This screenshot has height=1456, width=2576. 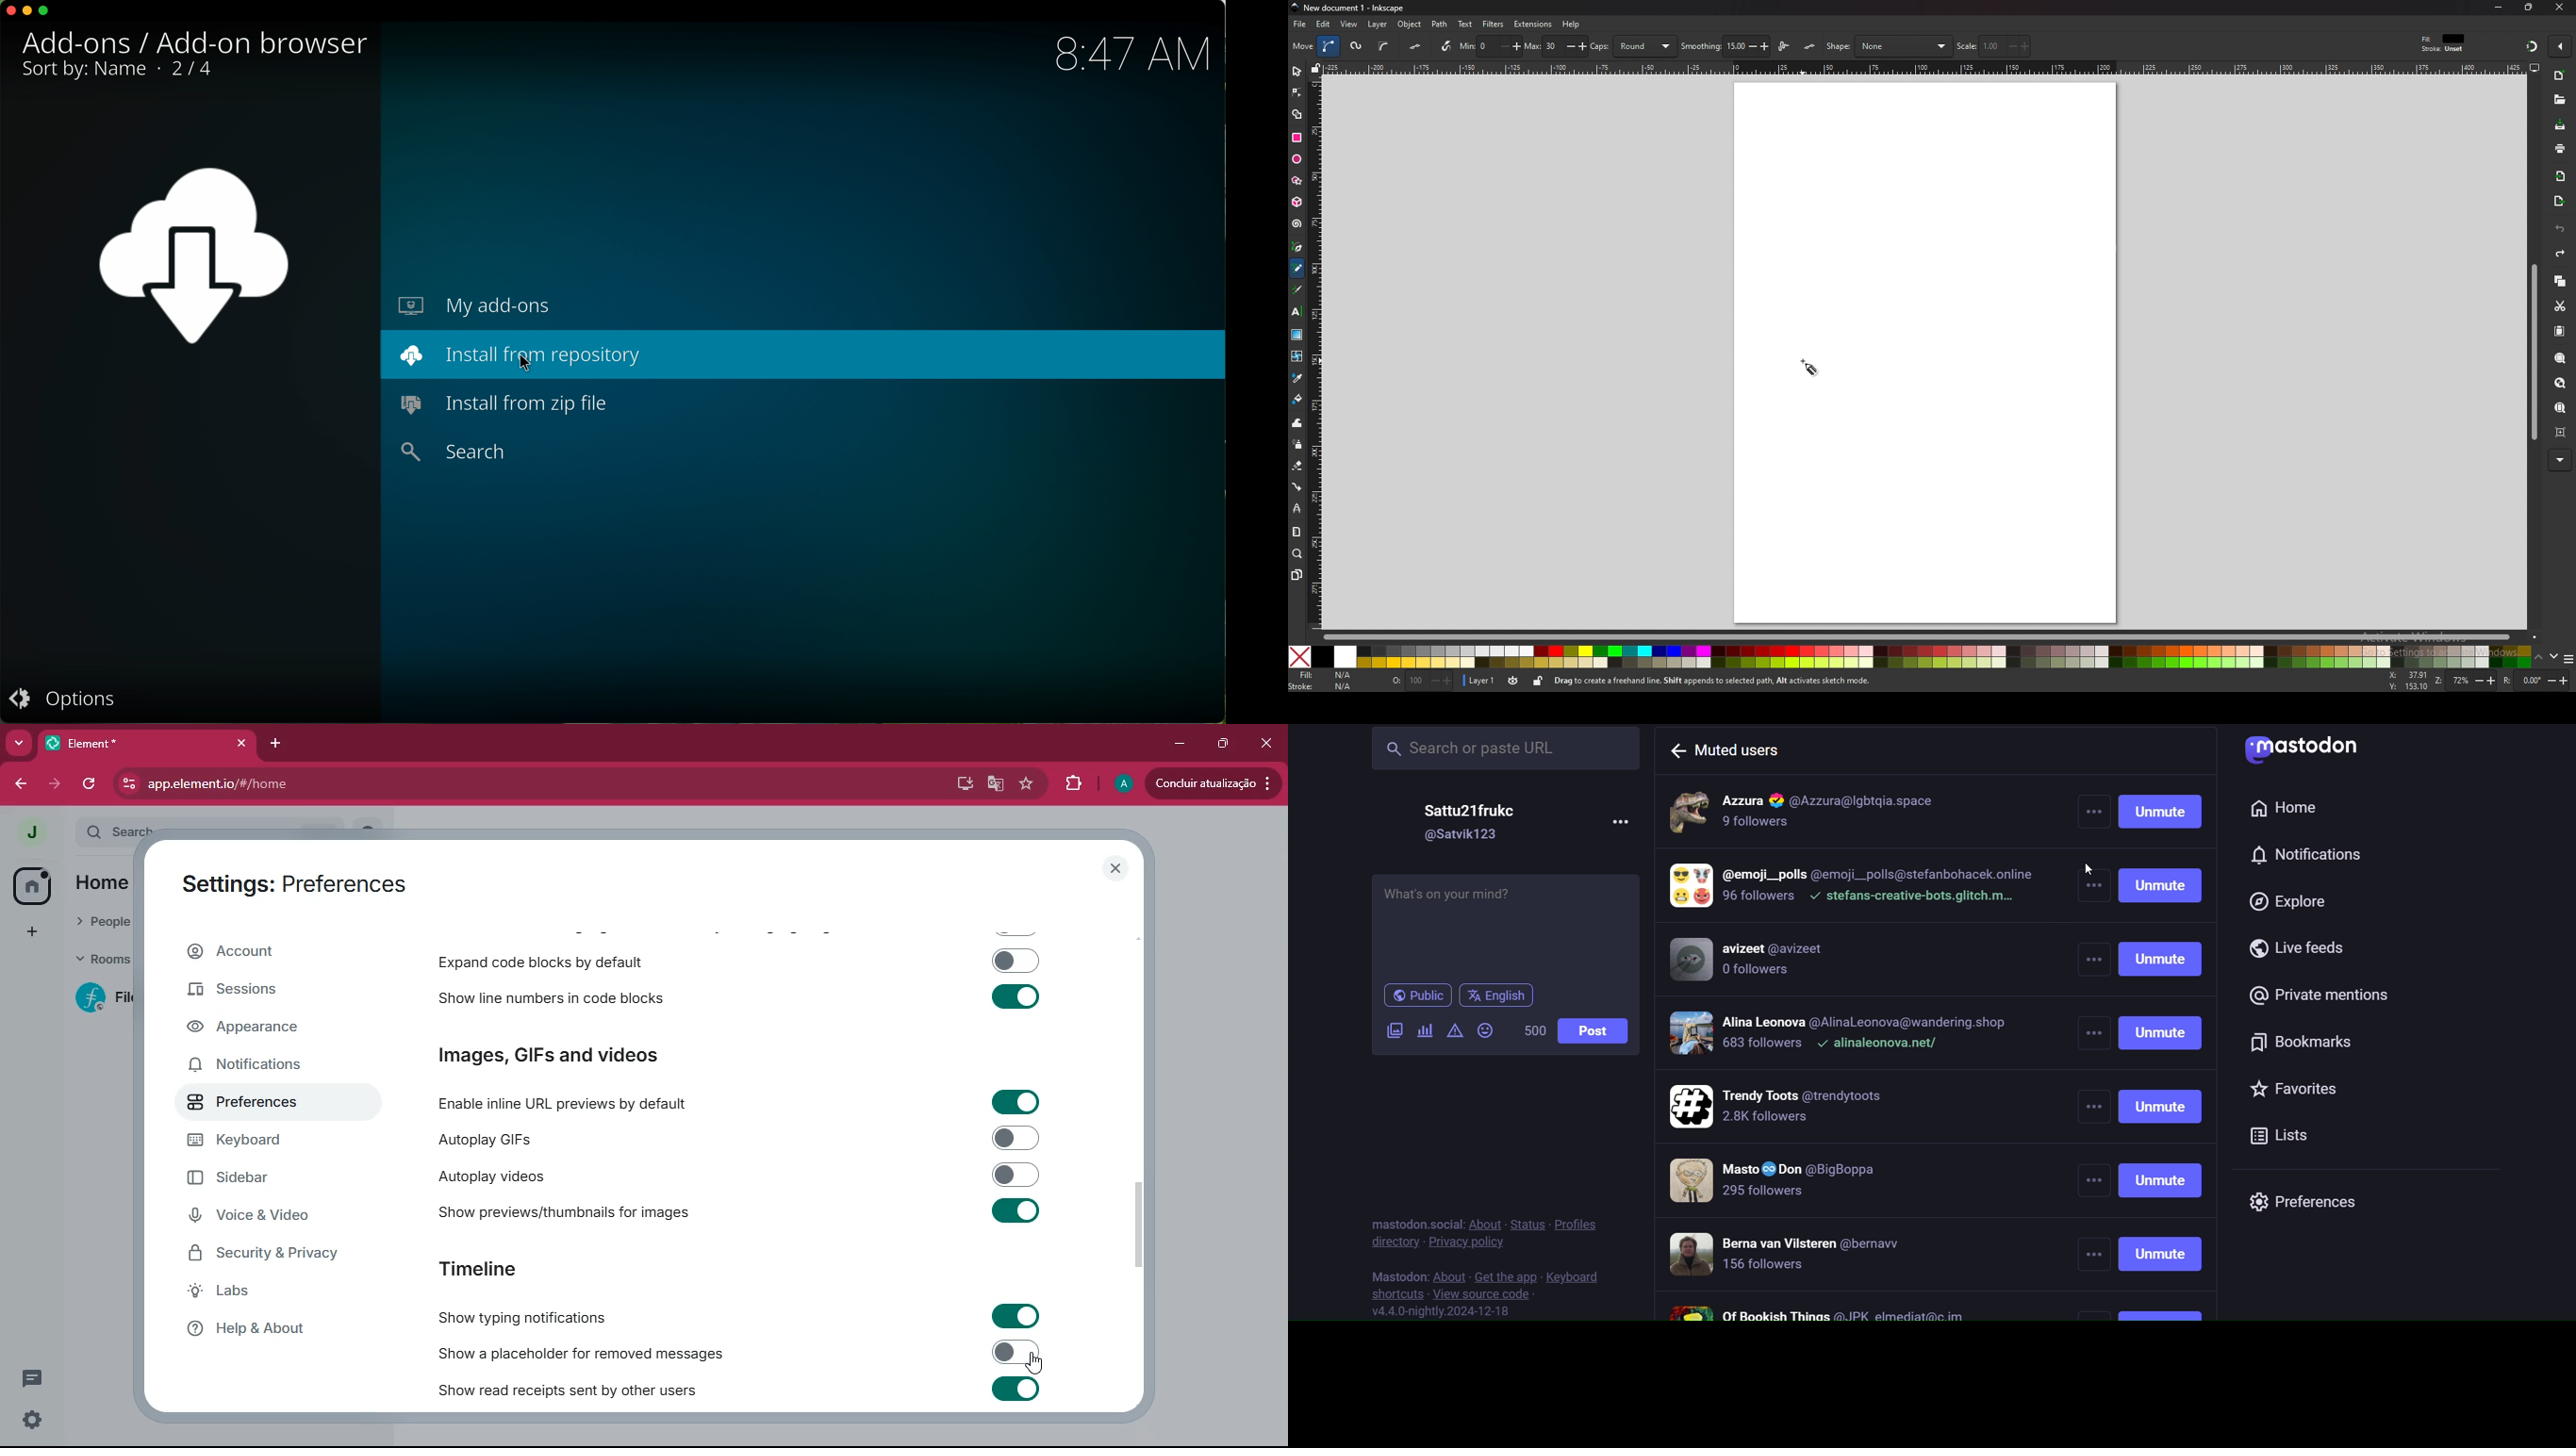 I want to click on toggle on/off, so click(x=1015, y=1314).